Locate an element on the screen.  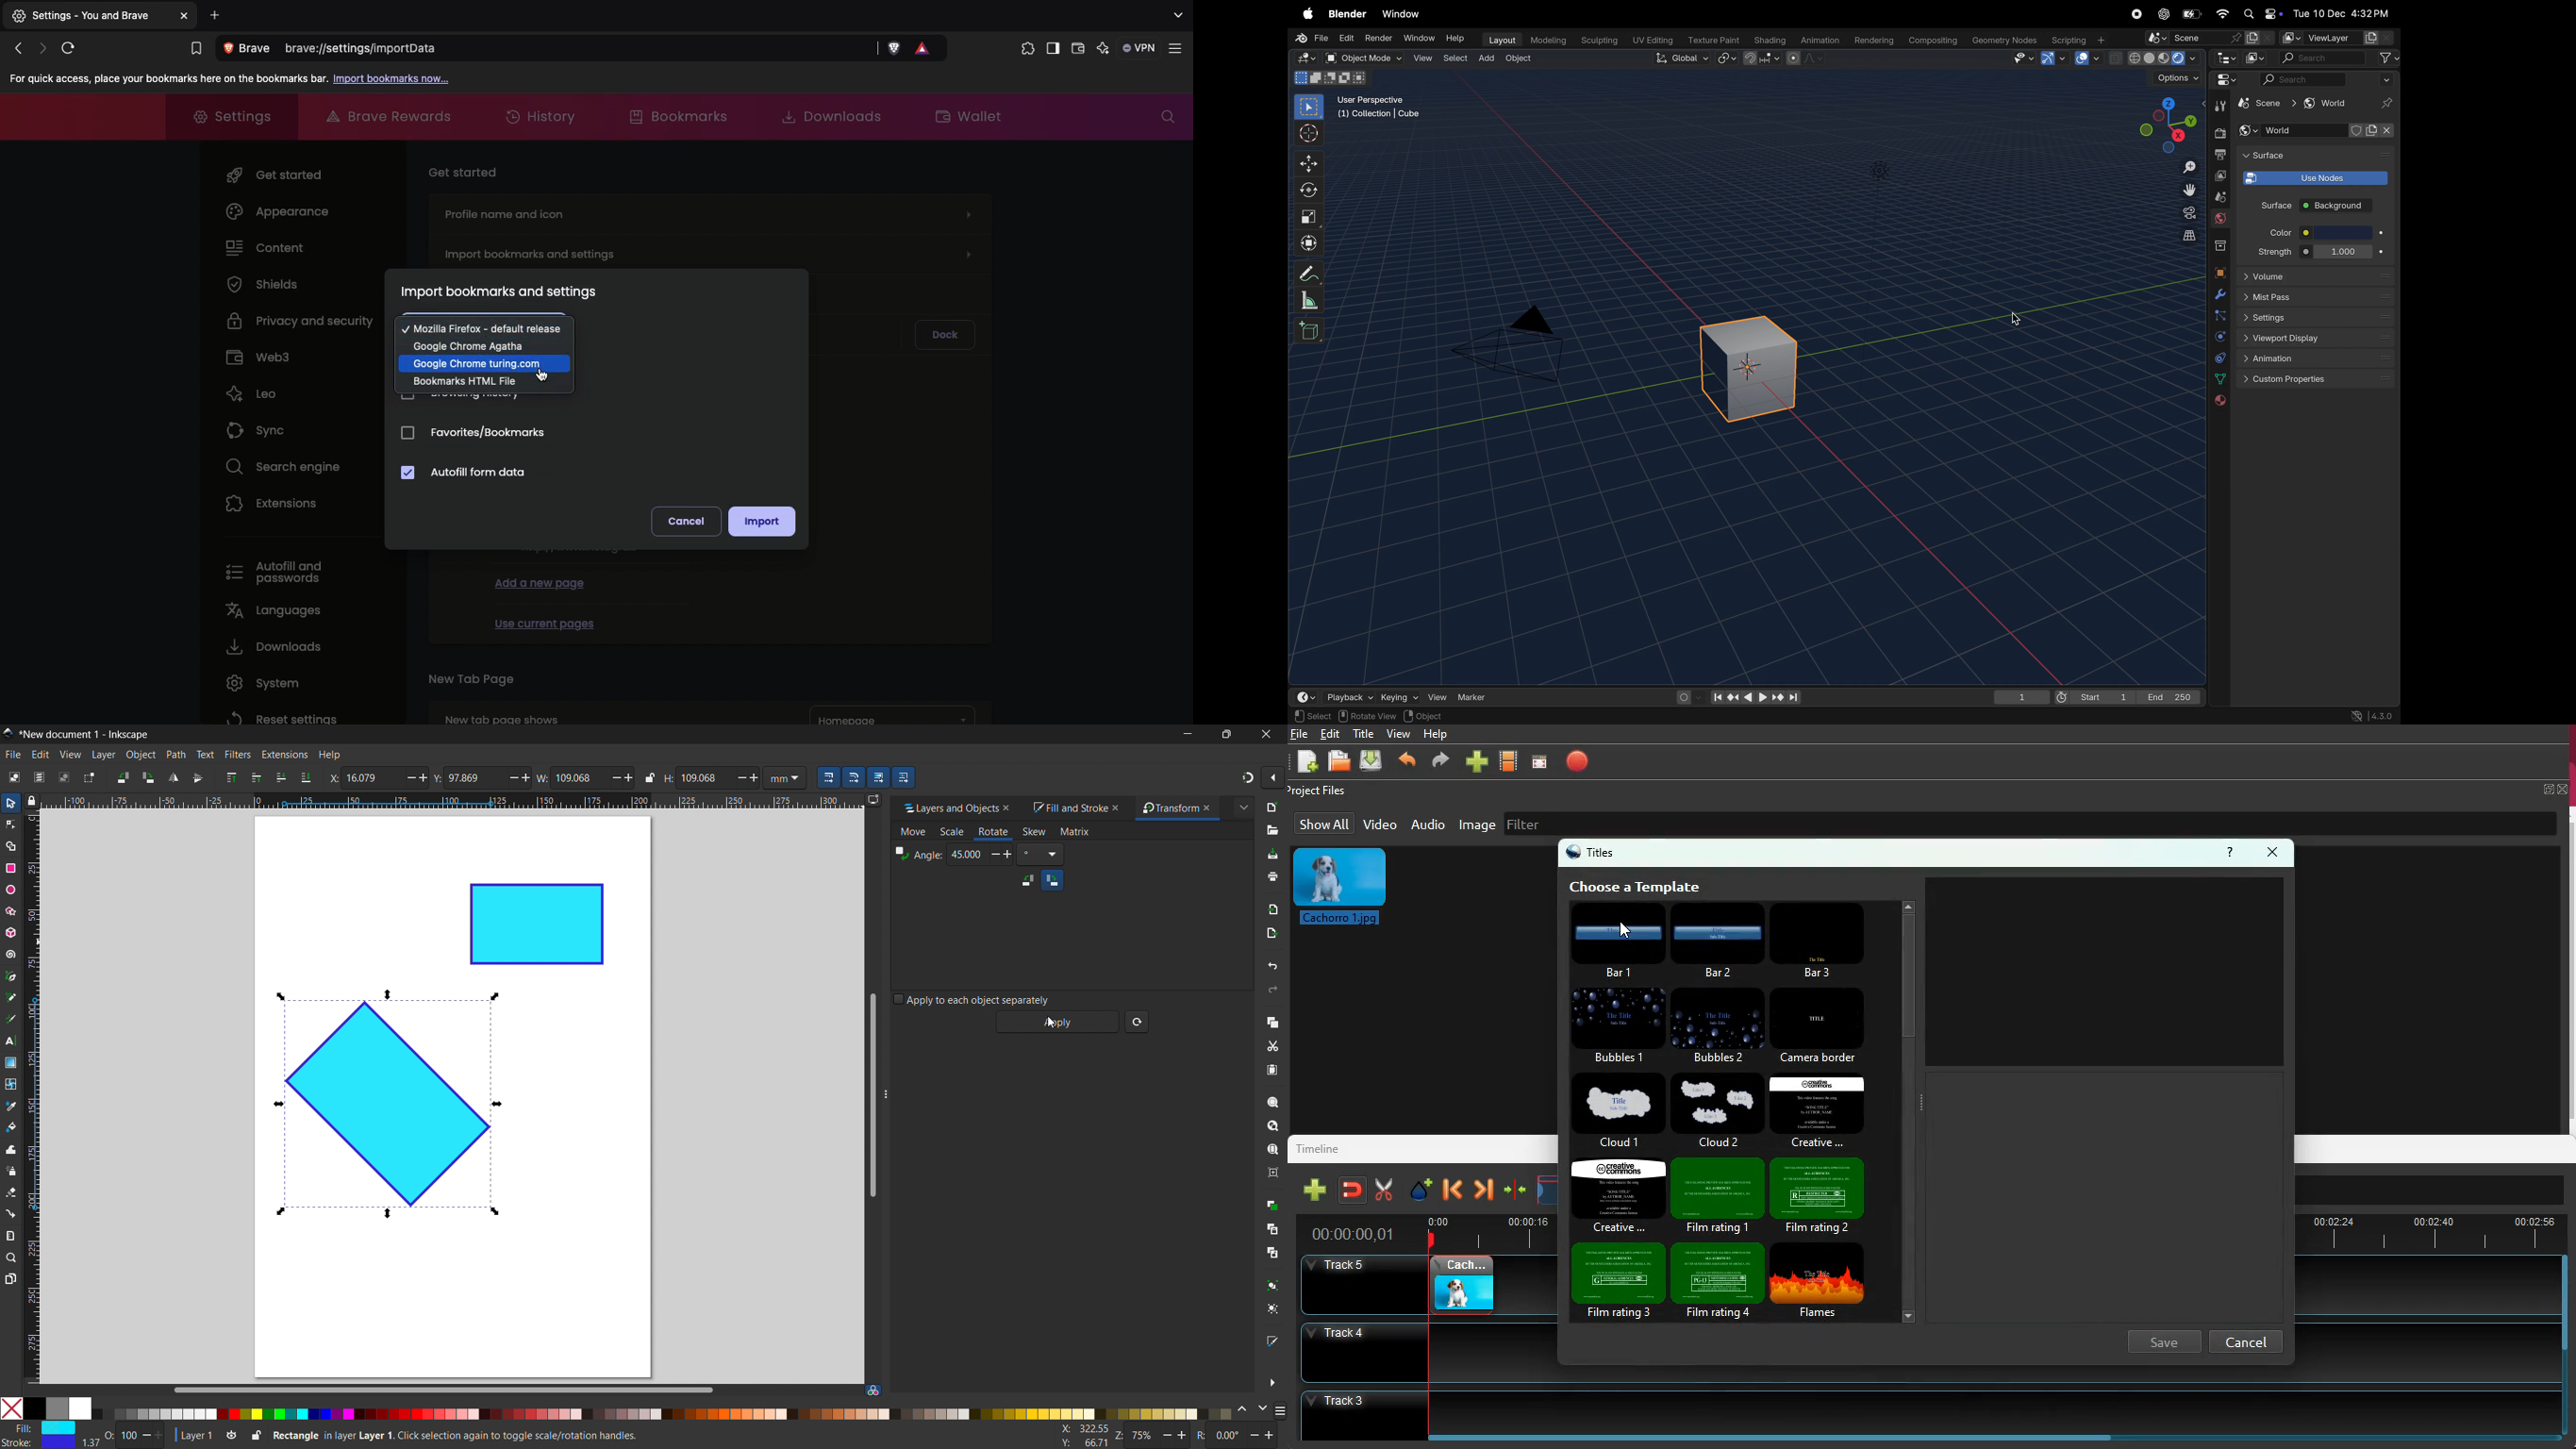
title is located at coordinates (1366, 733).